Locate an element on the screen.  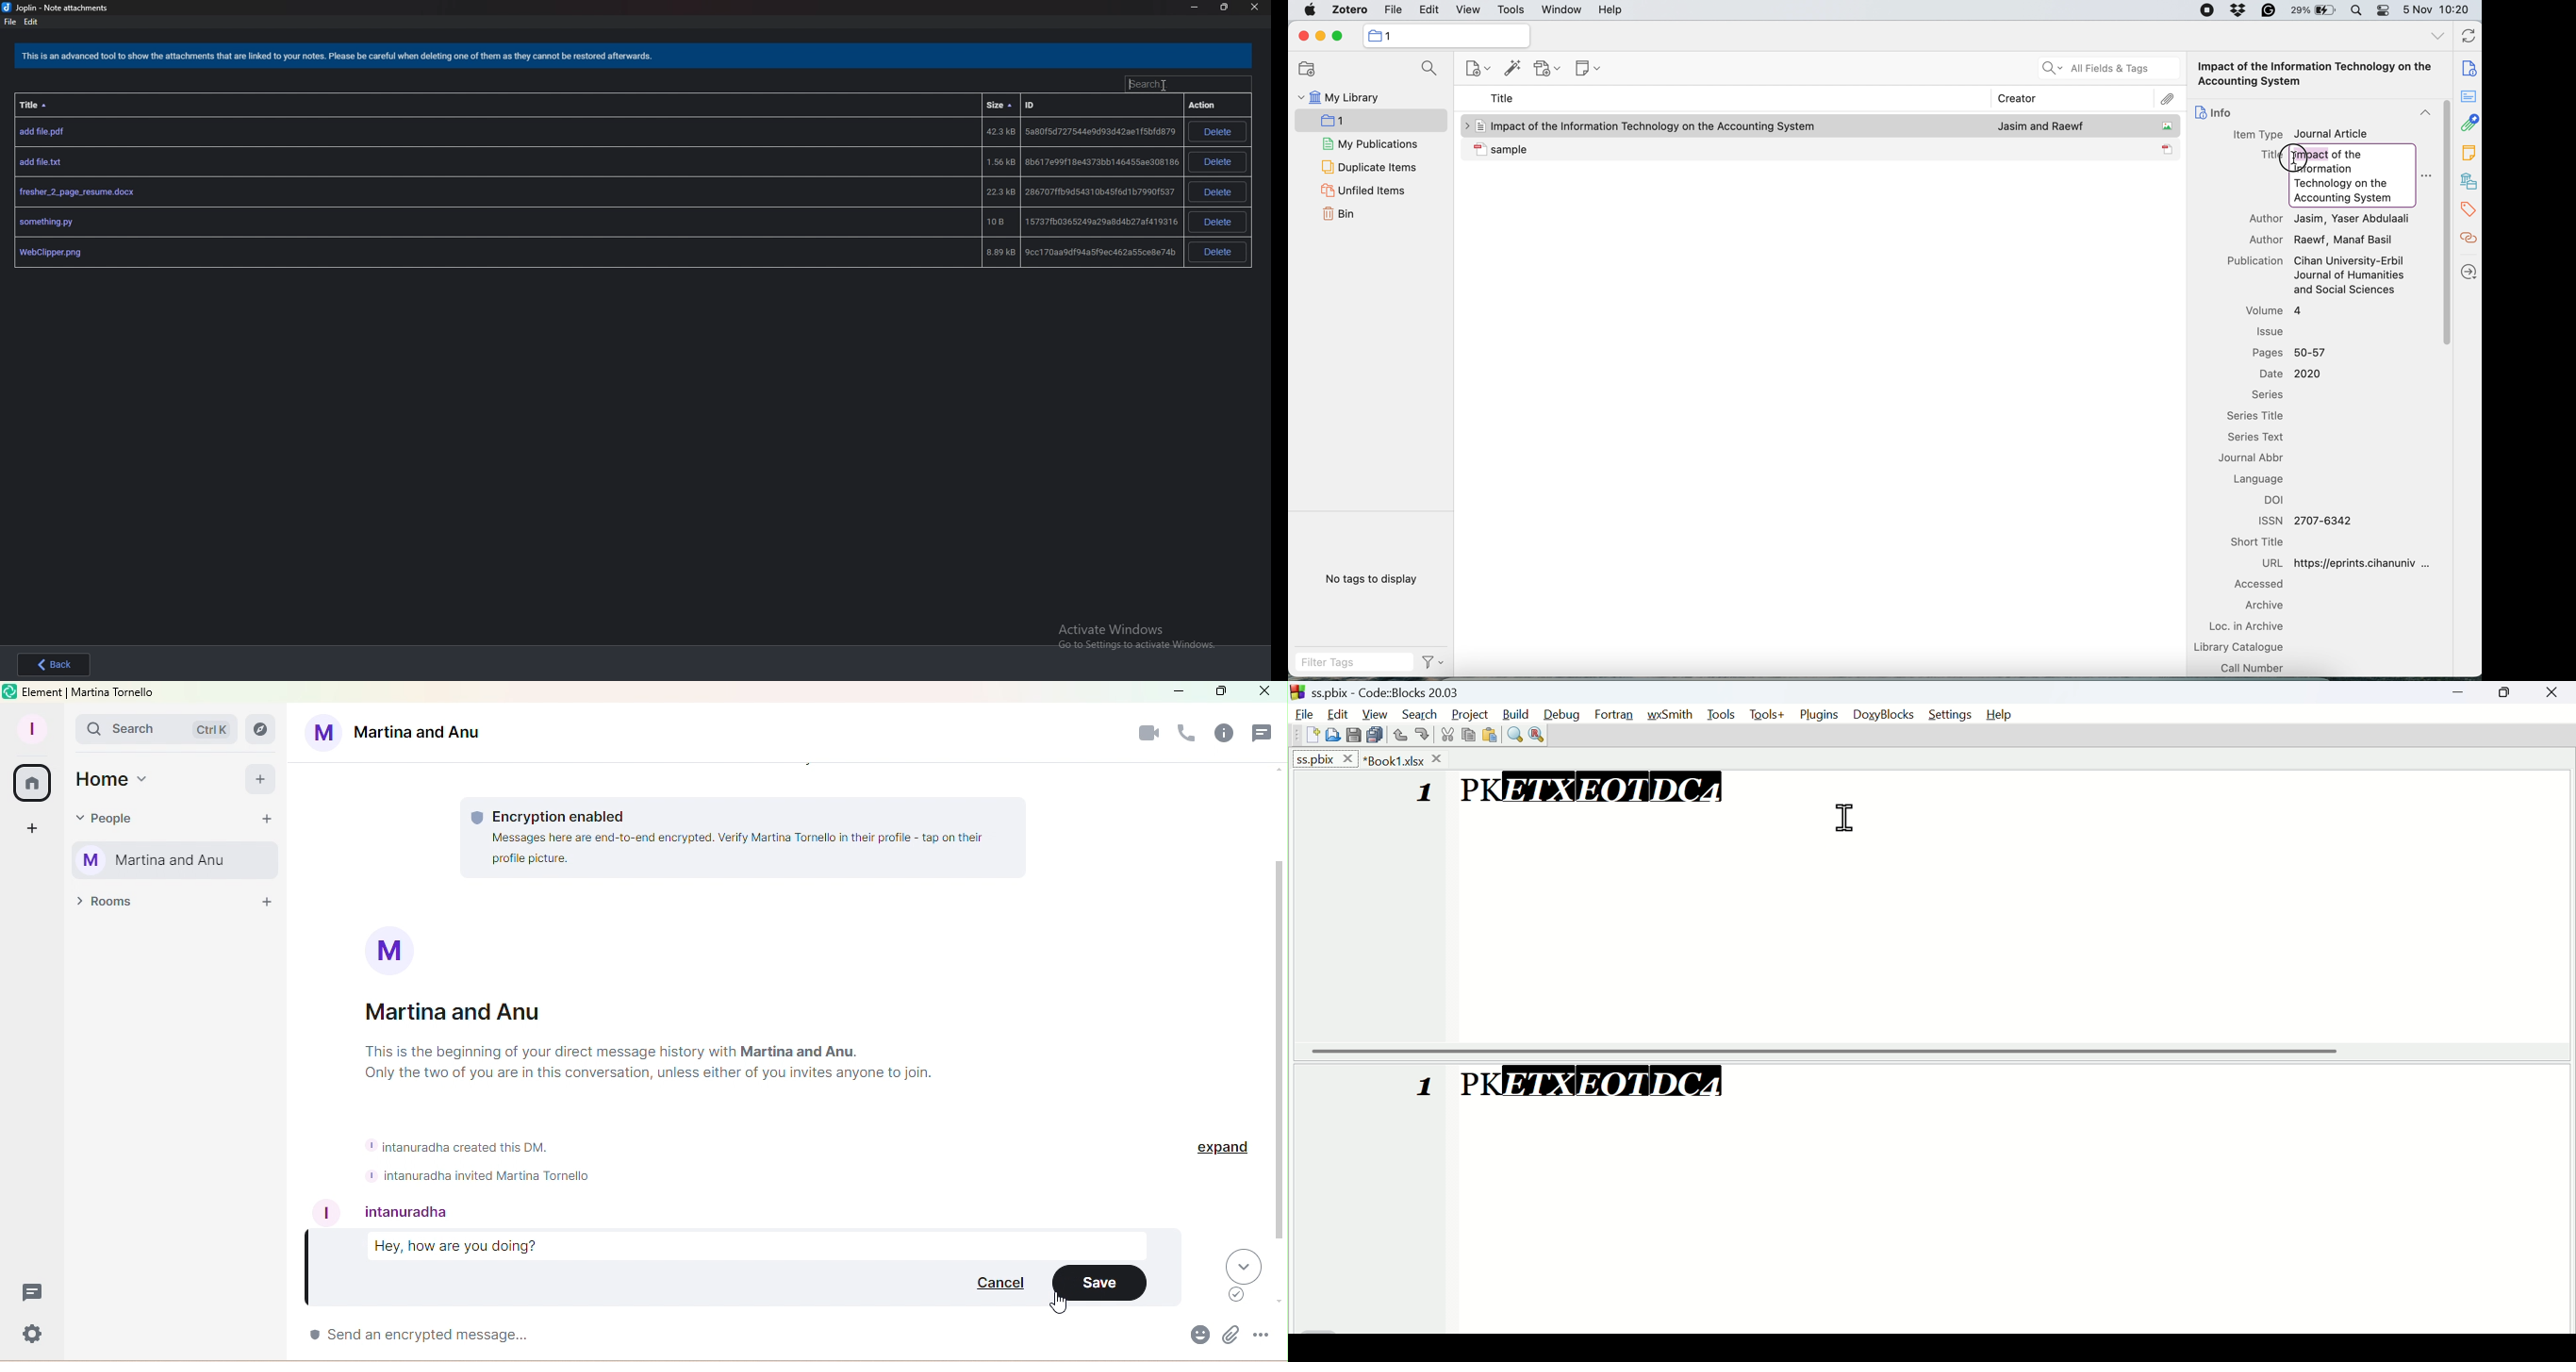
element is located at coordinates (43, 692).